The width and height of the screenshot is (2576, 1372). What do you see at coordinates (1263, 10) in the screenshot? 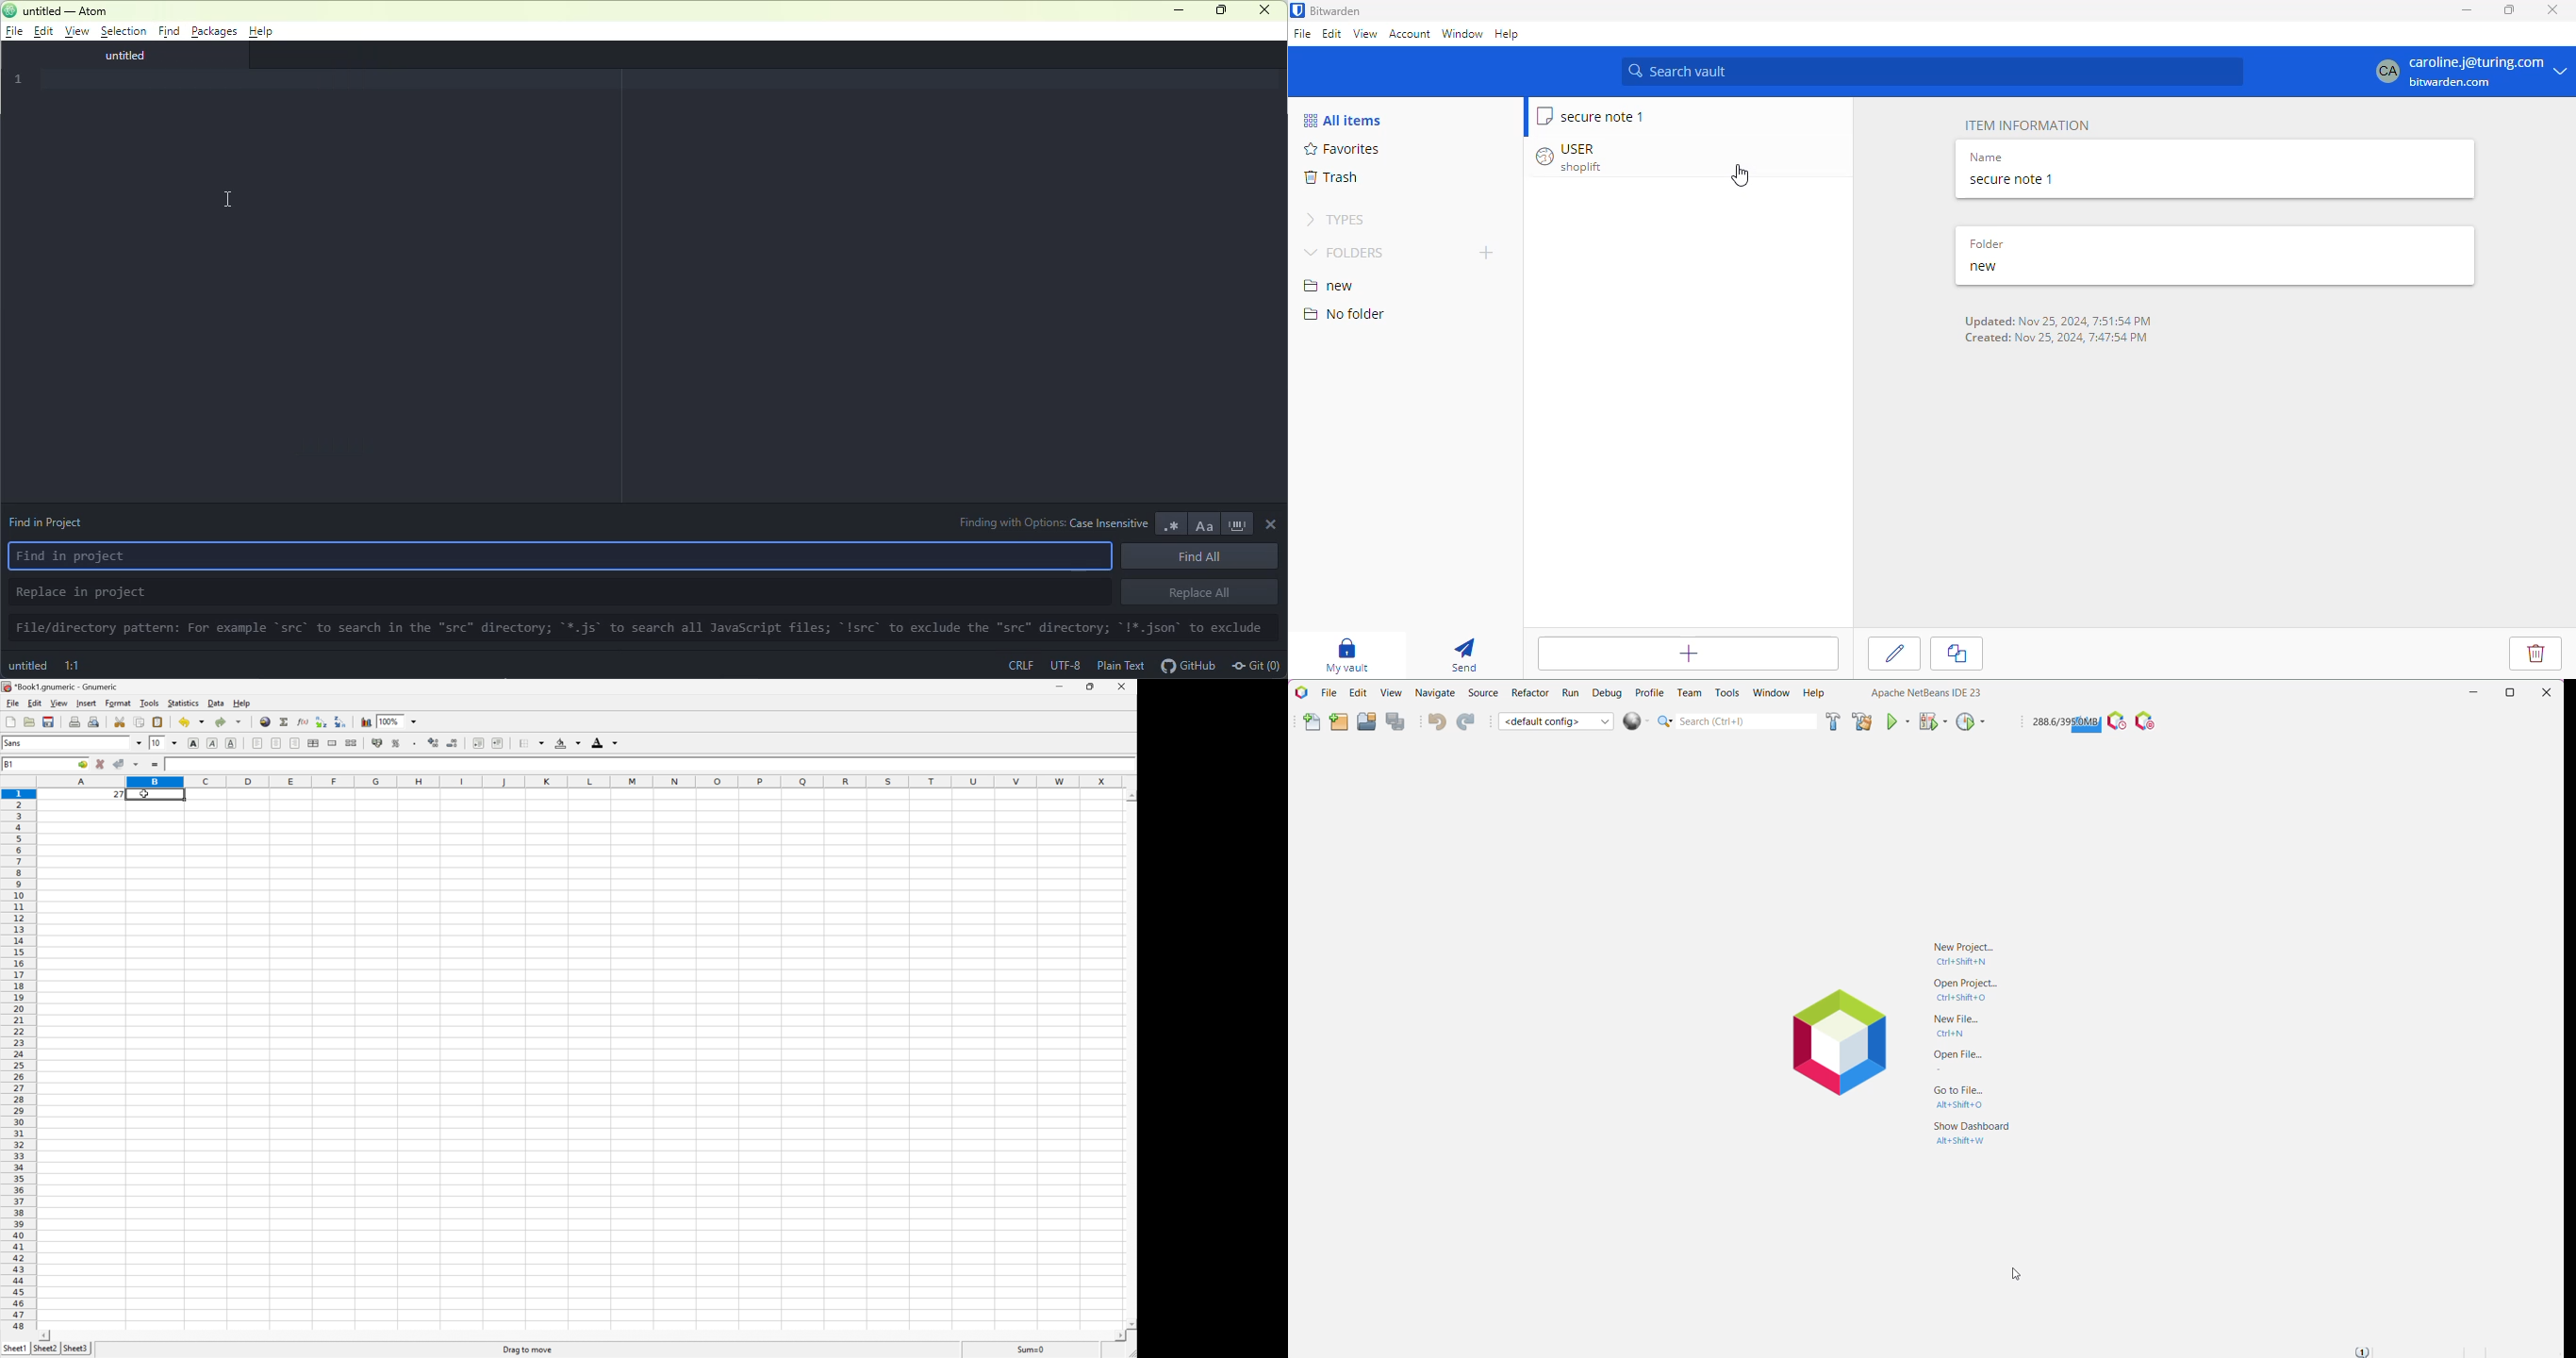
I see `close` at bounding box center [1263, 10].